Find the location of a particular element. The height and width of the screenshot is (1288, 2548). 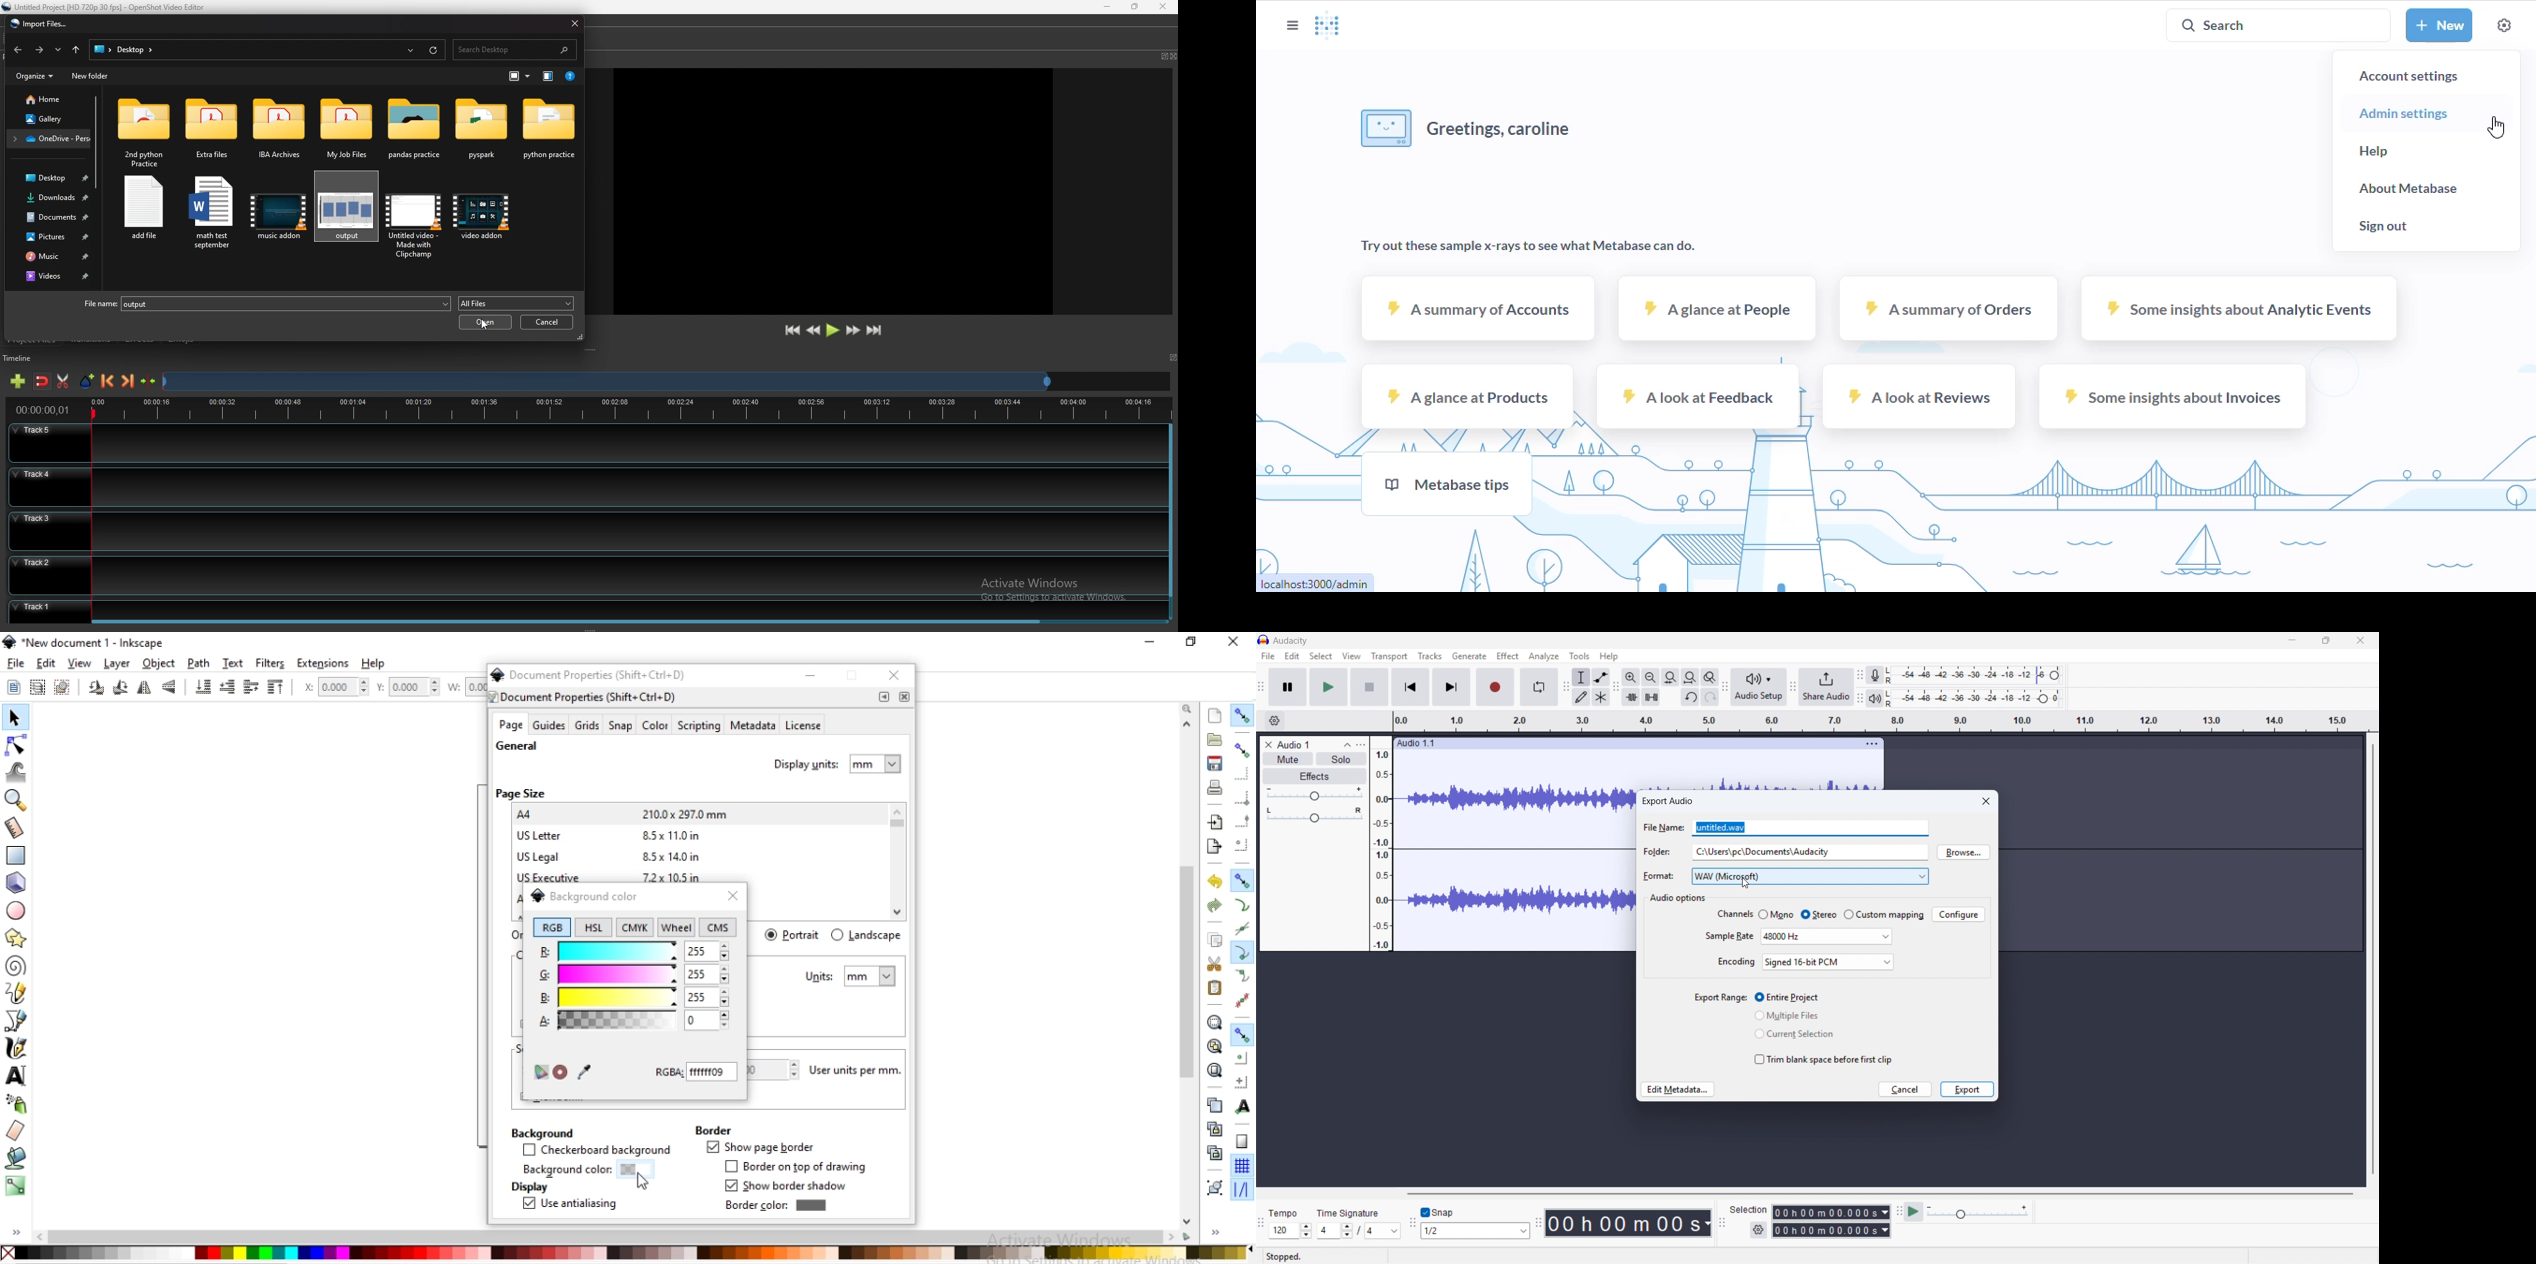

encoding is located at coordinates (1735, 961).